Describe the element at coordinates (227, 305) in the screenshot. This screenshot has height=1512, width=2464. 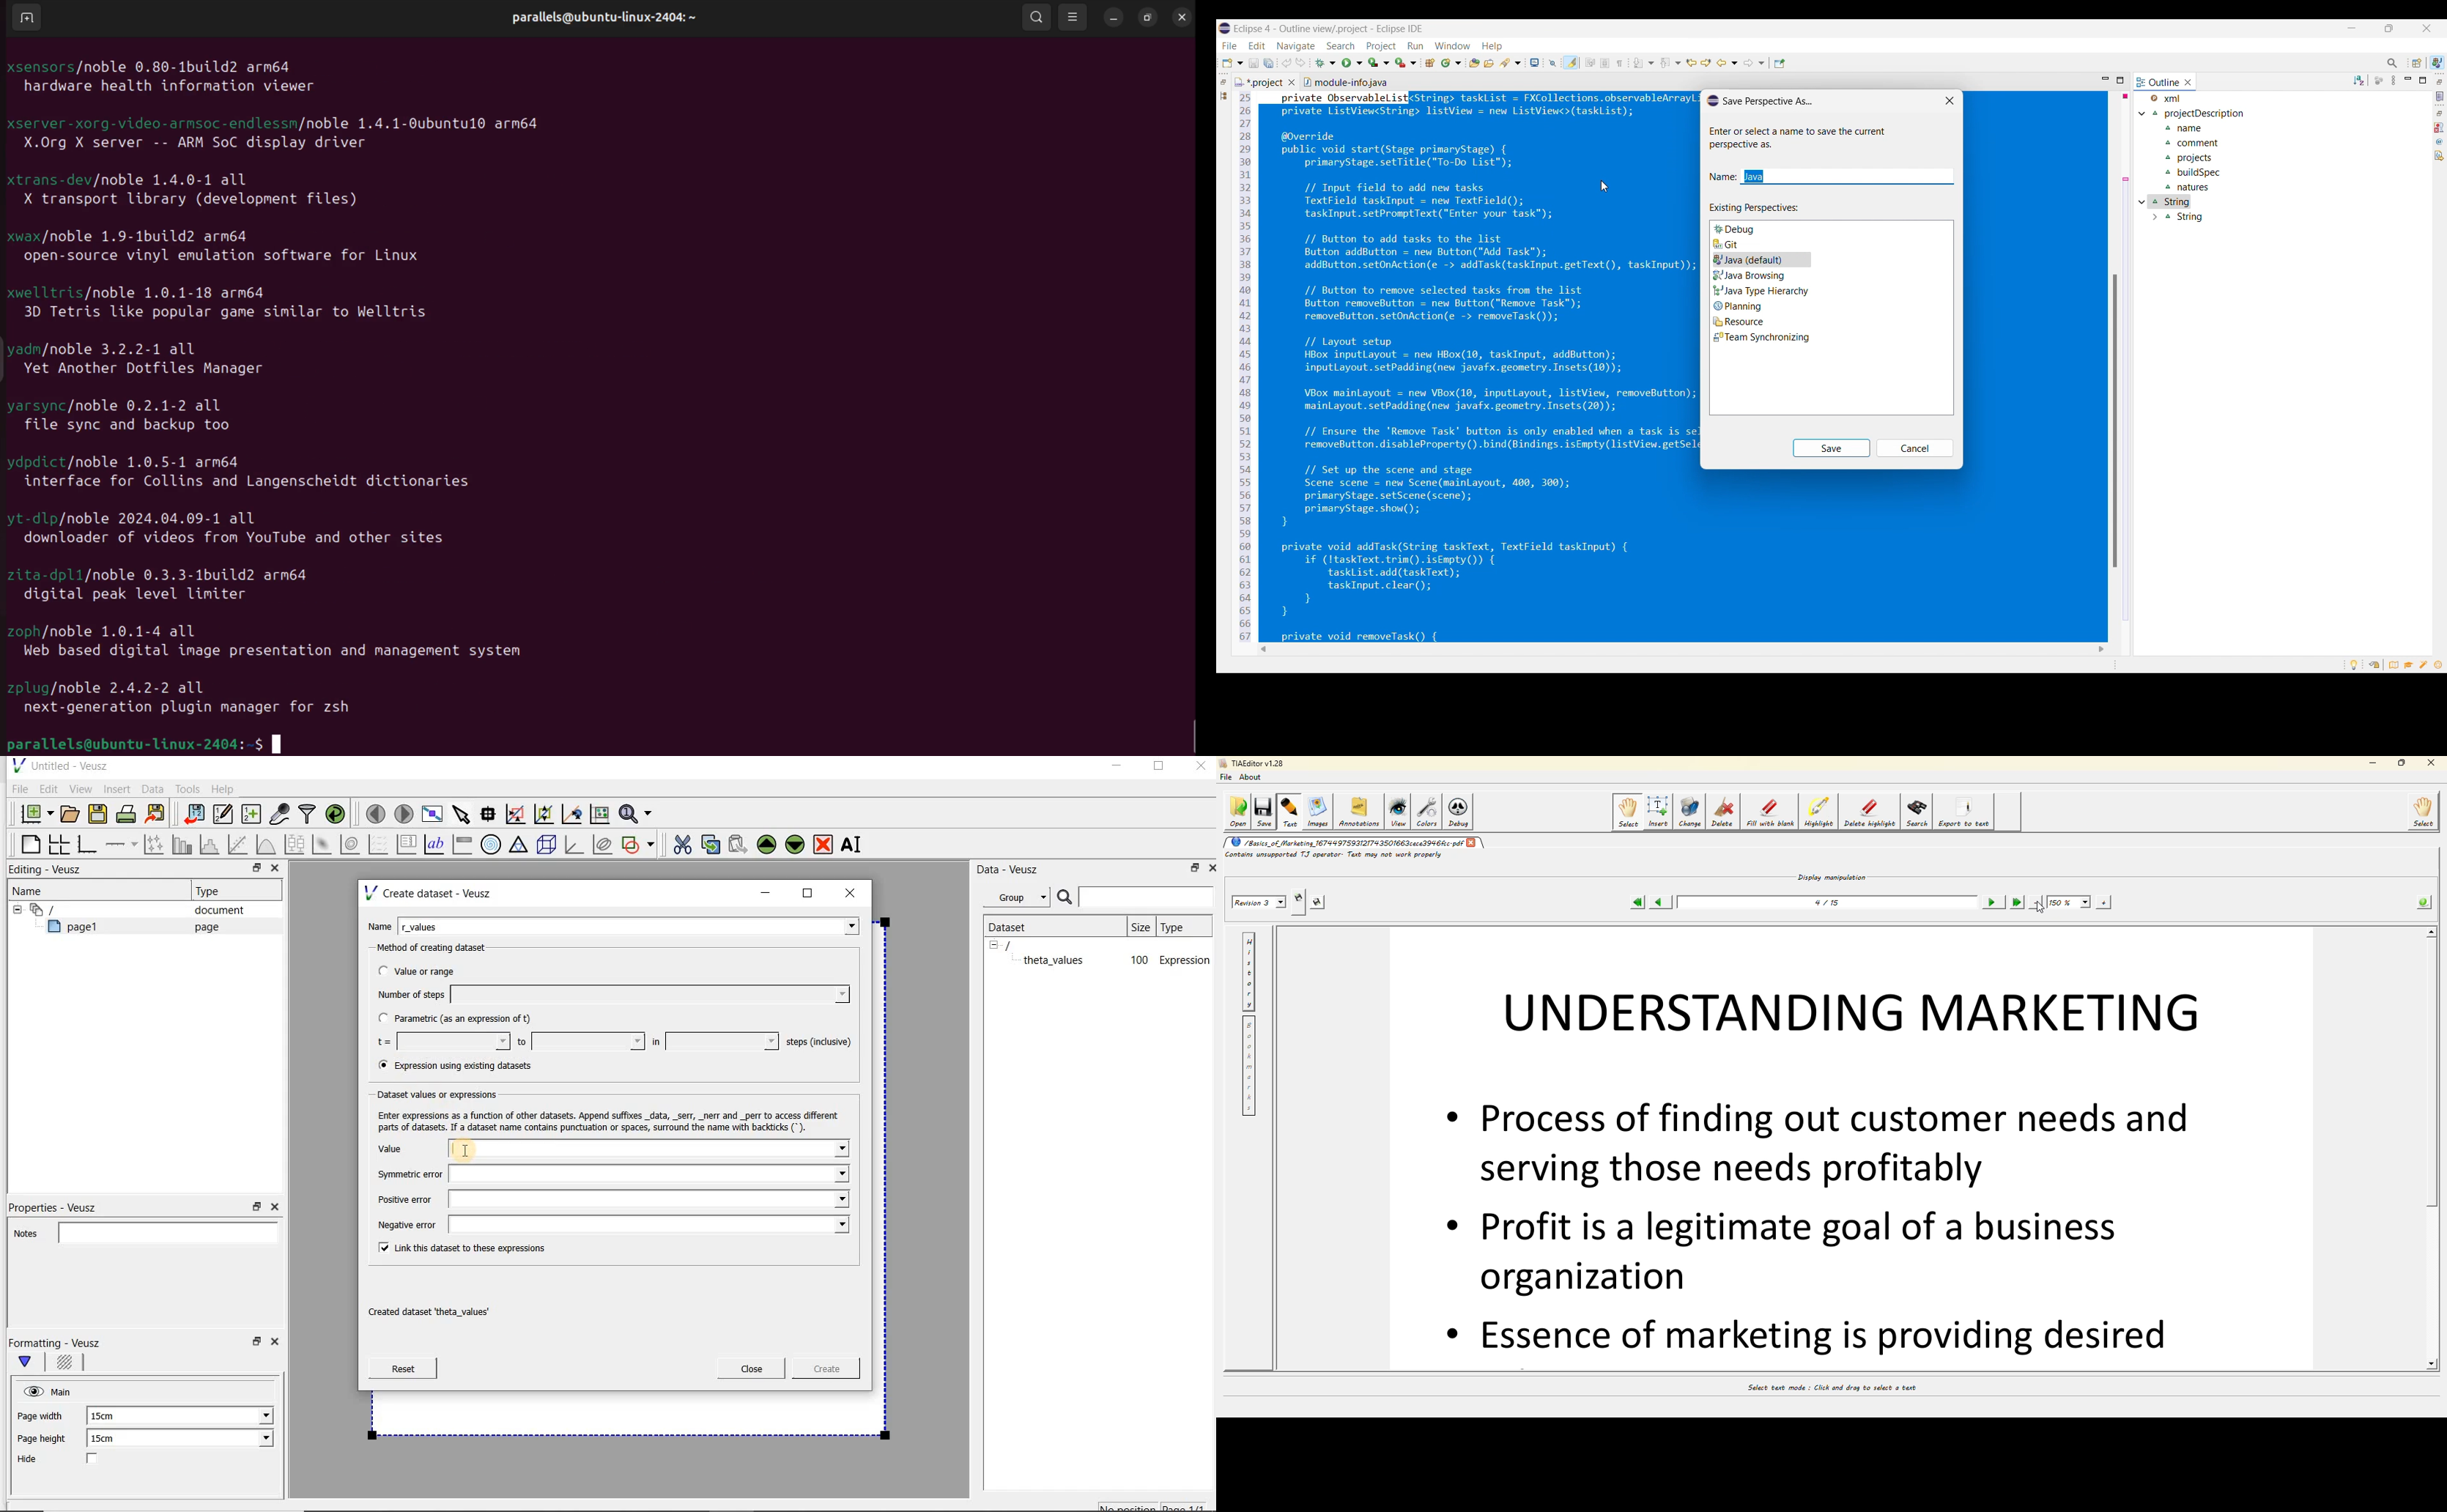
I see `xwelltris/noble 1.0.1-18 armé64
3D Tetris like popular game similar to Welltris` at that location.